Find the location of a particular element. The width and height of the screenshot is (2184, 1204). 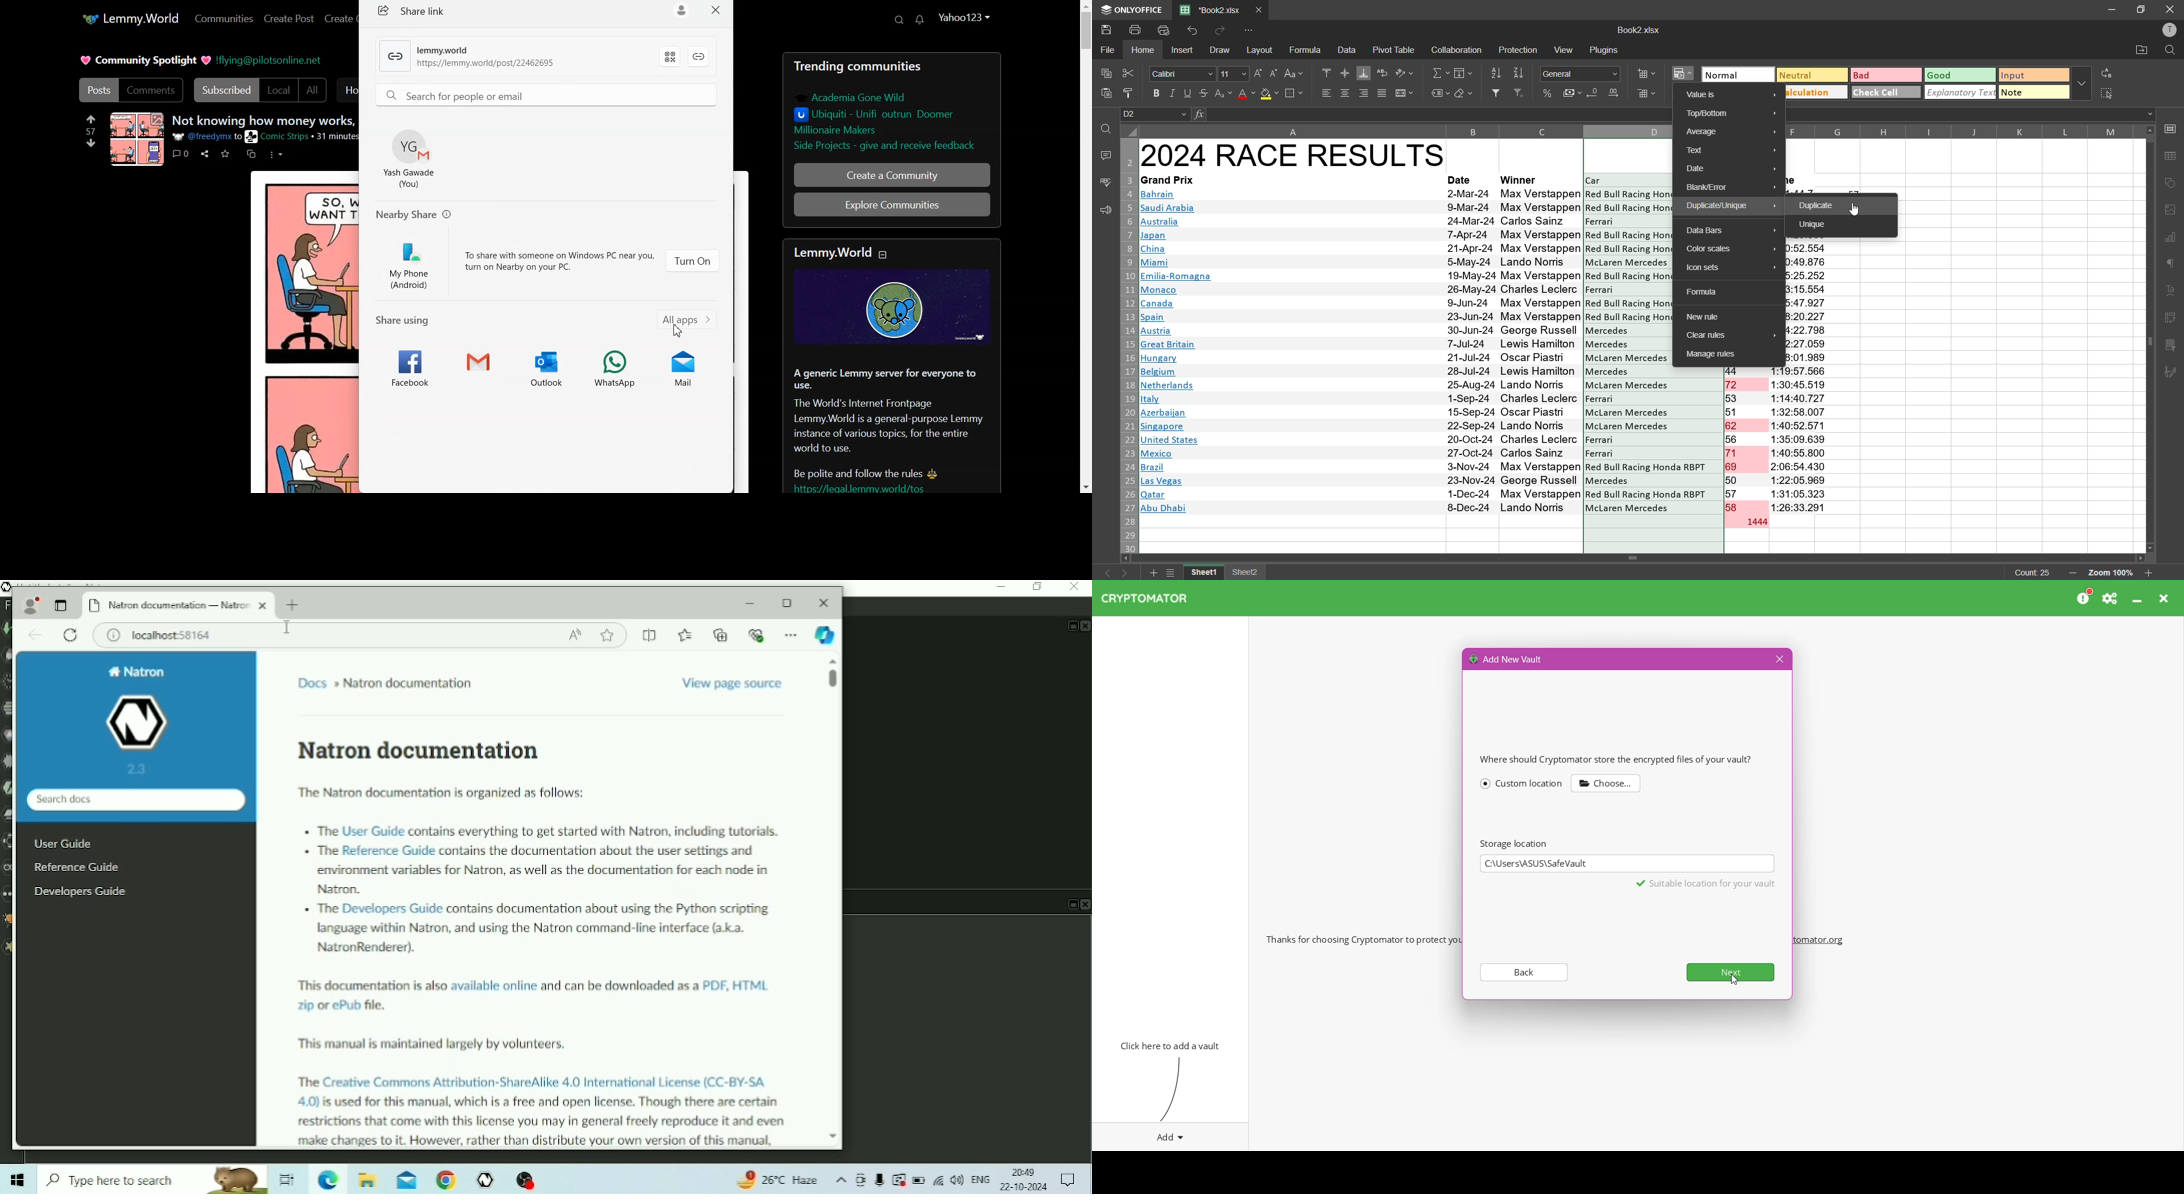

Hyperlink is located at coordinates (269, 59).